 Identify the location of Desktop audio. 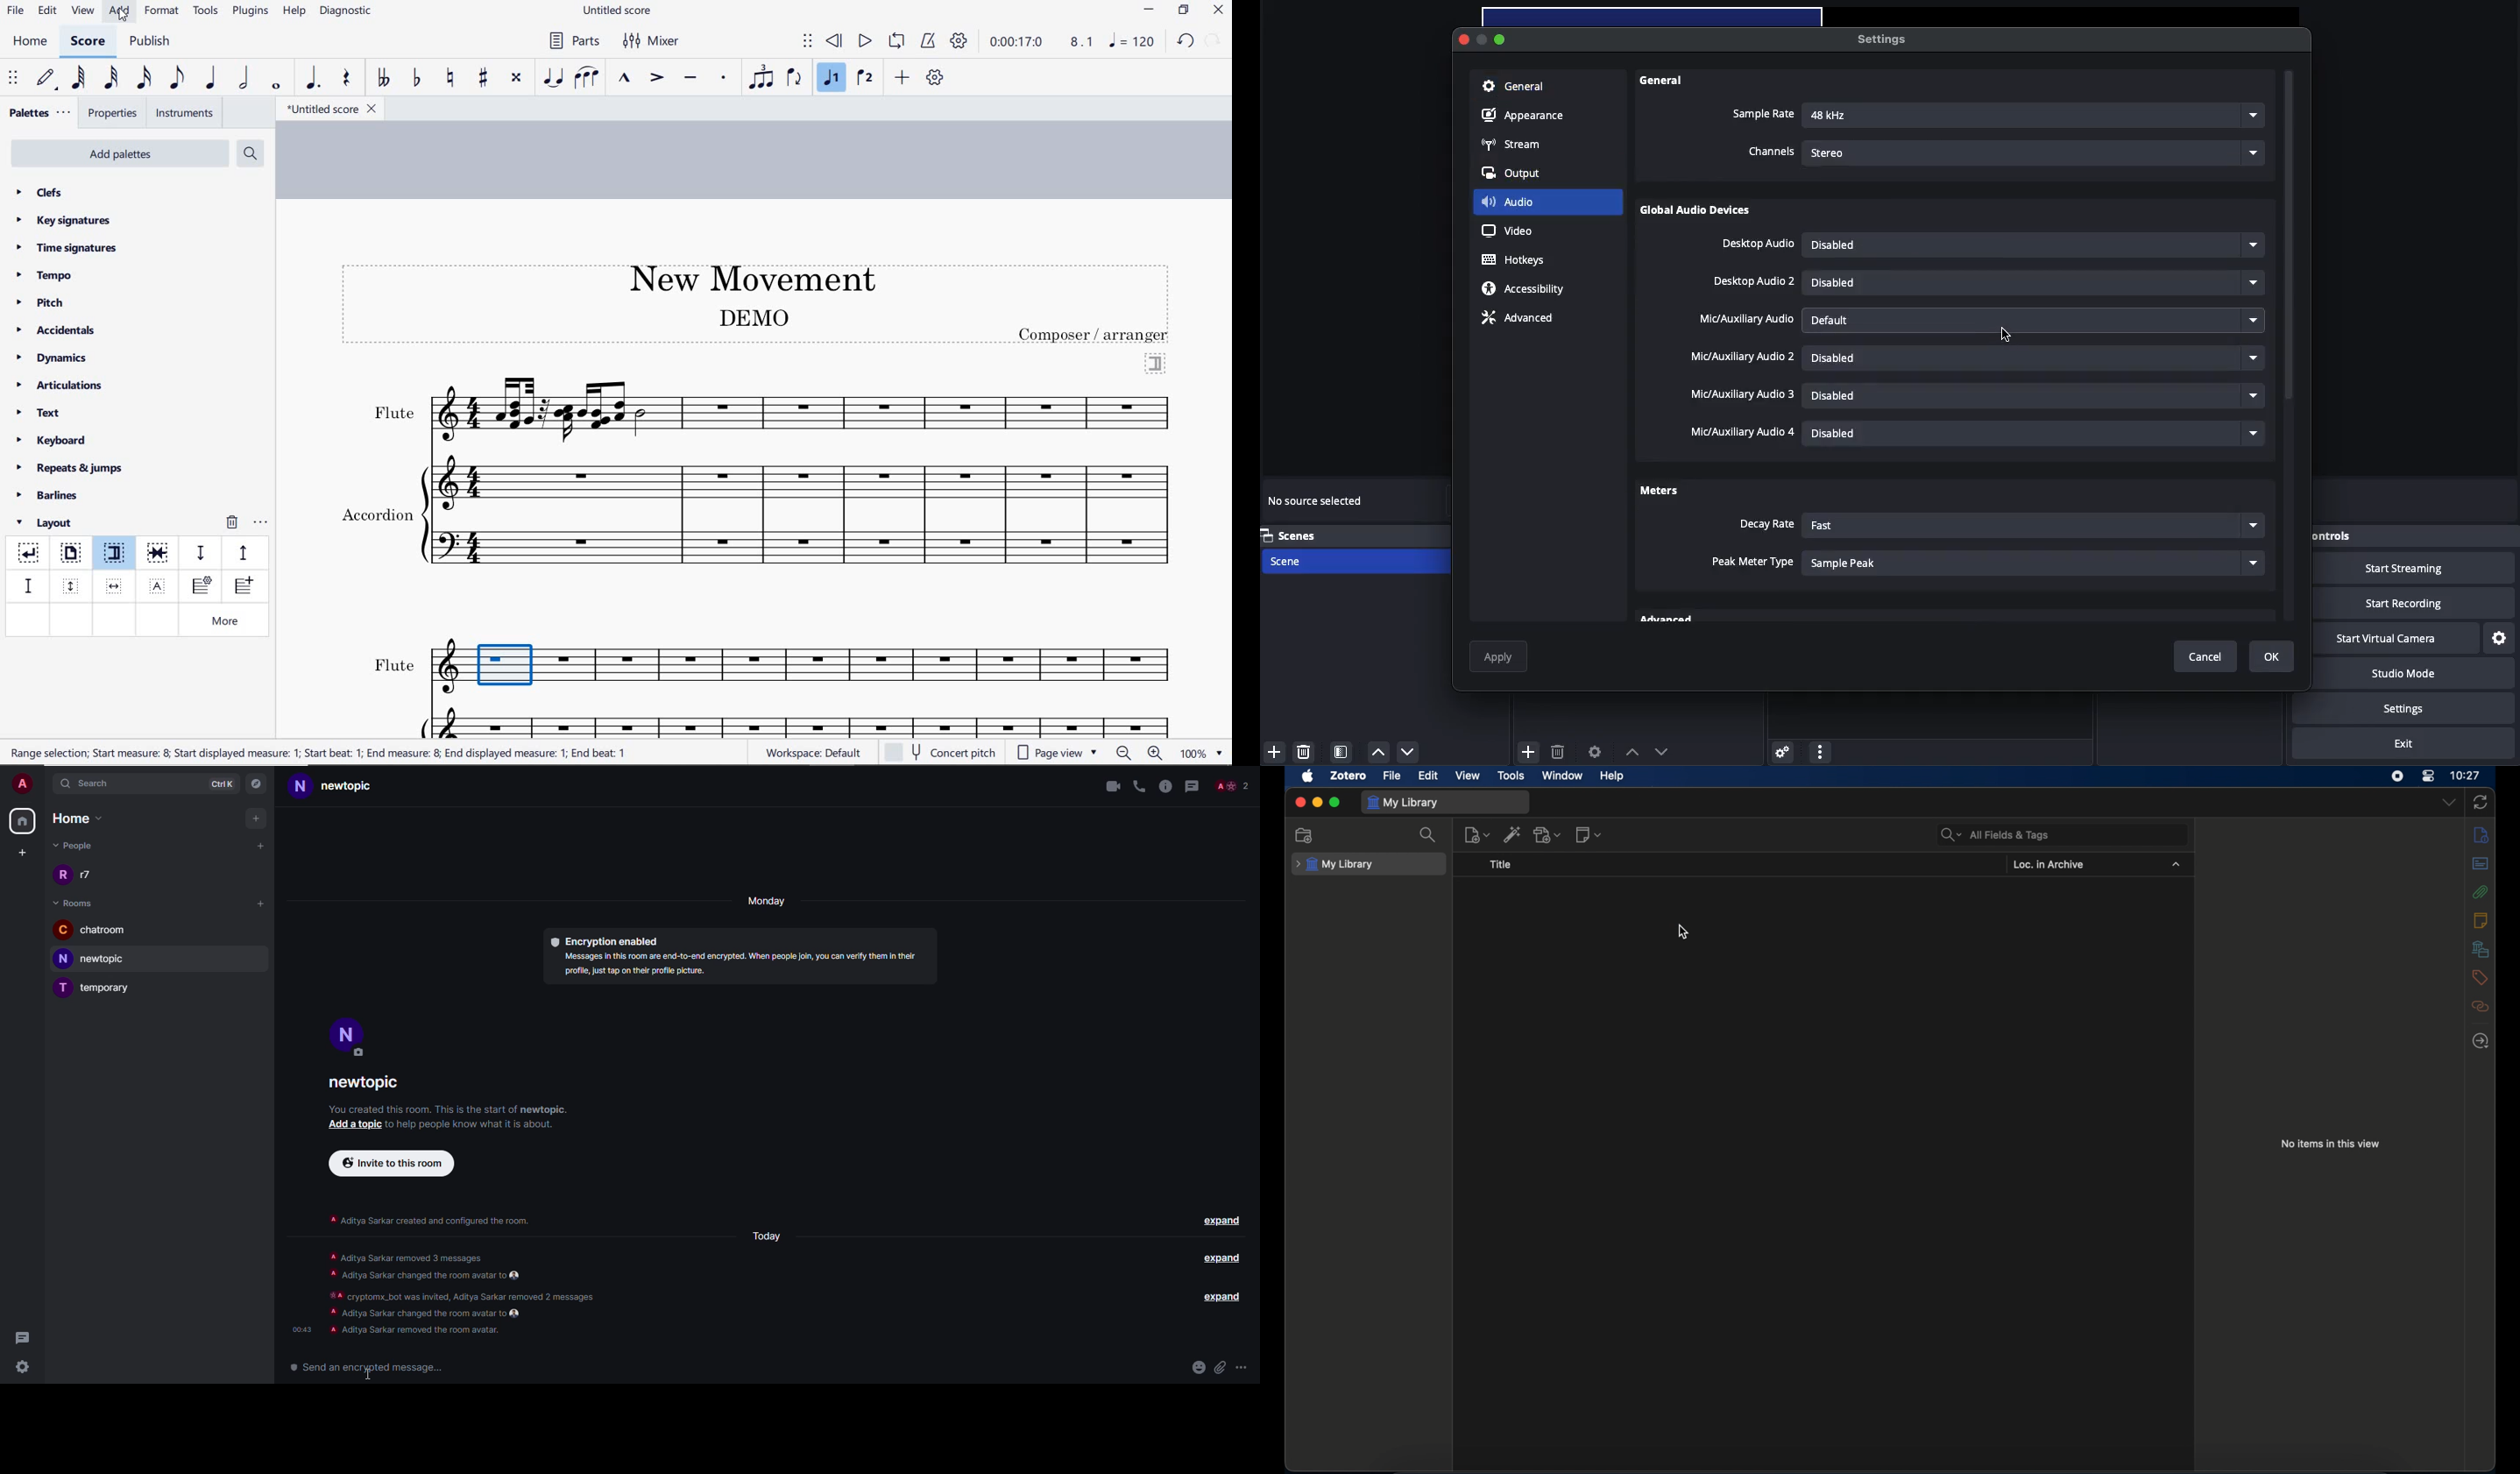
(1758, 244).